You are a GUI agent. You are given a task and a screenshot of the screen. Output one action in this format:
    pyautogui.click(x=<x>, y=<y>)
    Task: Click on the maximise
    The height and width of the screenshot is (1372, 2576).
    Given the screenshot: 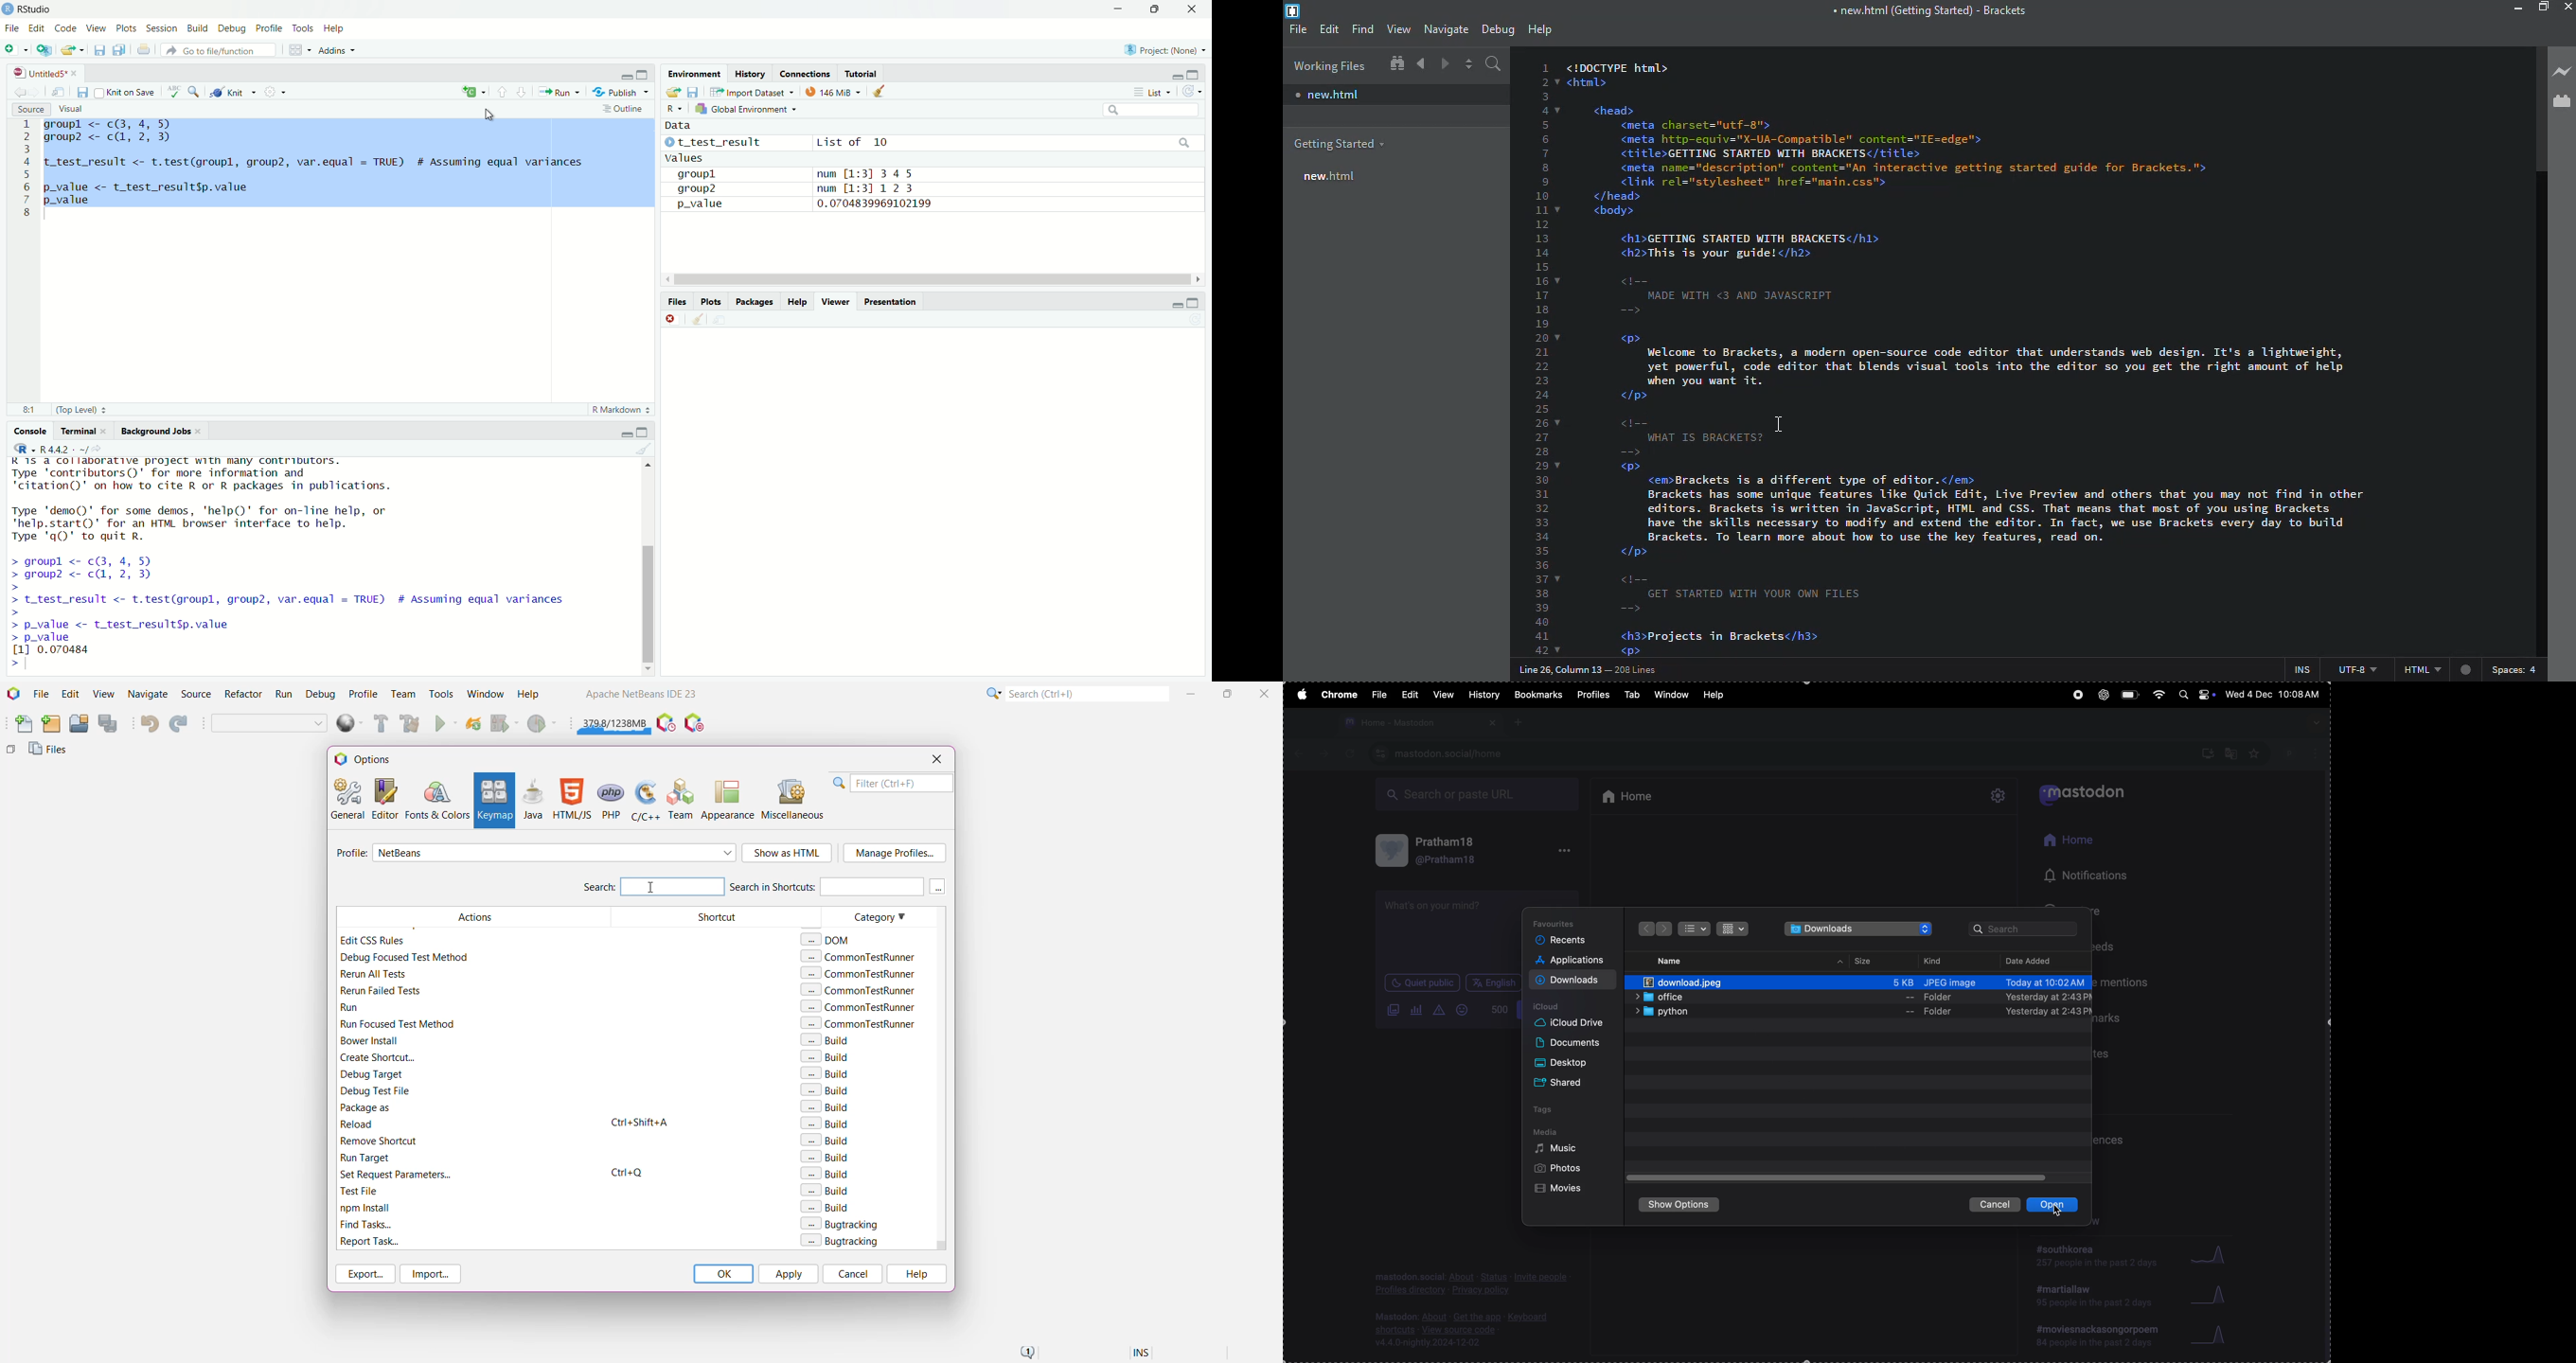 What is the action you would take?
    pyautogui.click(x=1199, y=72)
    